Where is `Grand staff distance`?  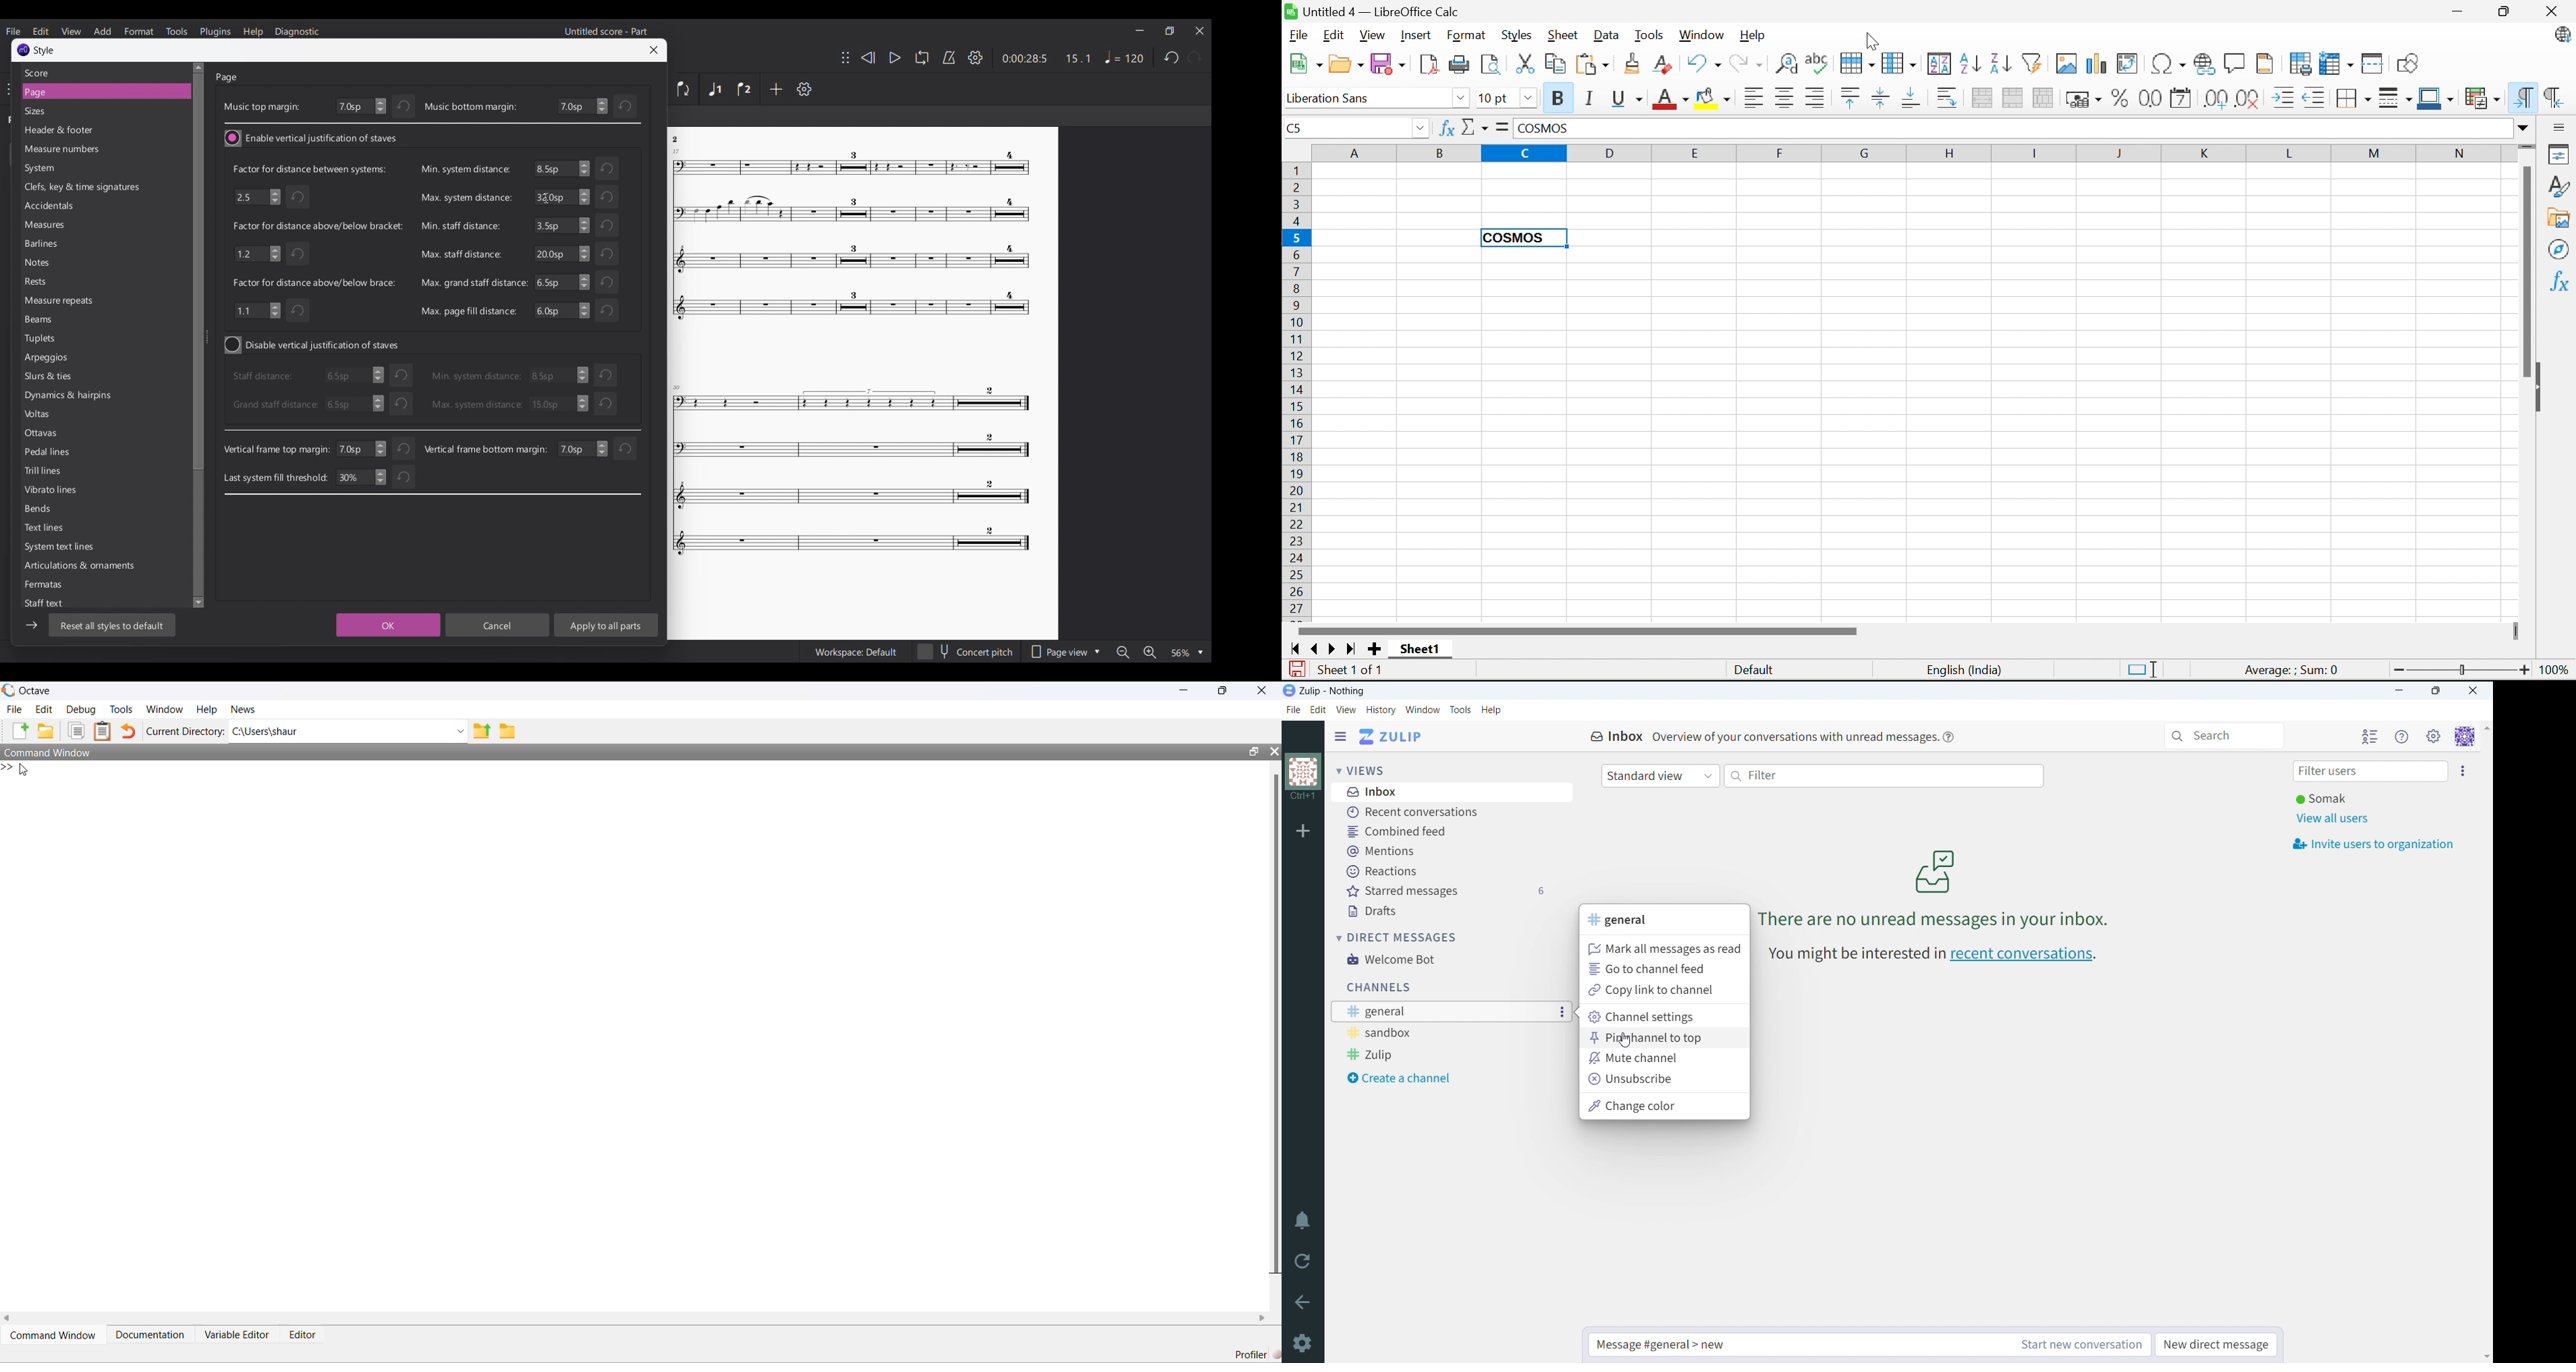 Grand staff distance is located at coordinates (274, 404).